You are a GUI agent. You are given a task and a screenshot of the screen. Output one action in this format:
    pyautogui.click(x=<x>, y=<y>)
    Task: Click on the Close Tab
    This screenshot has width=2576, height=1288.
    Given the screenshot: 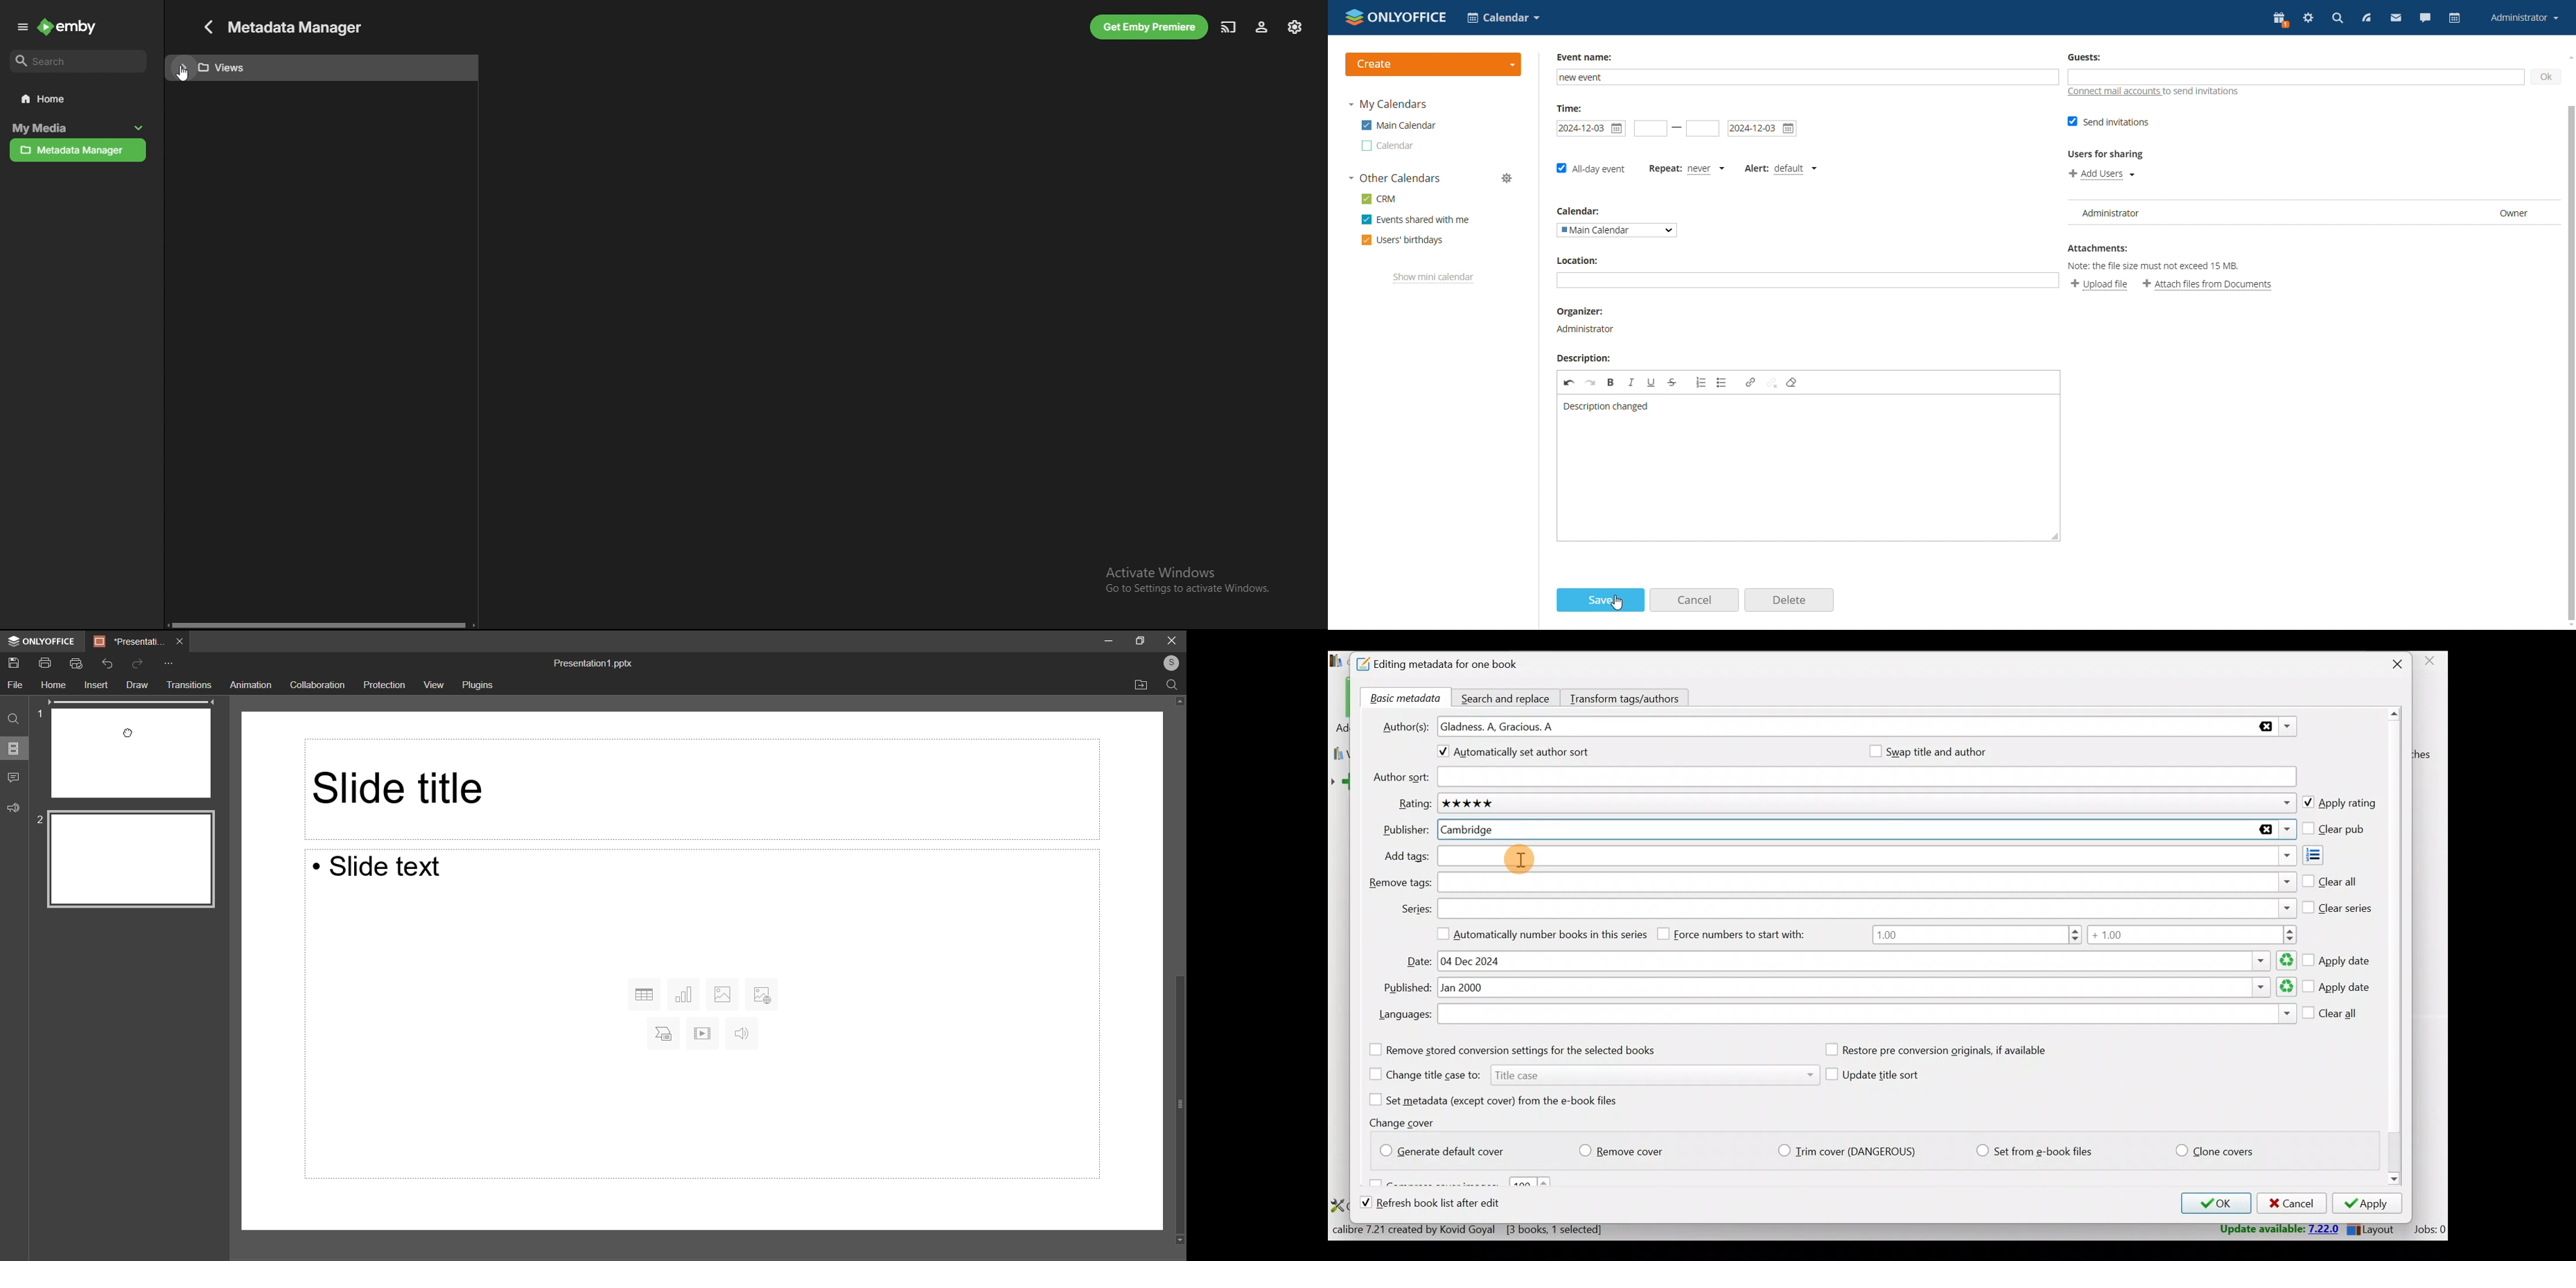 What is the action you would take?
    pyautogui.click(x=181, y=640)
    